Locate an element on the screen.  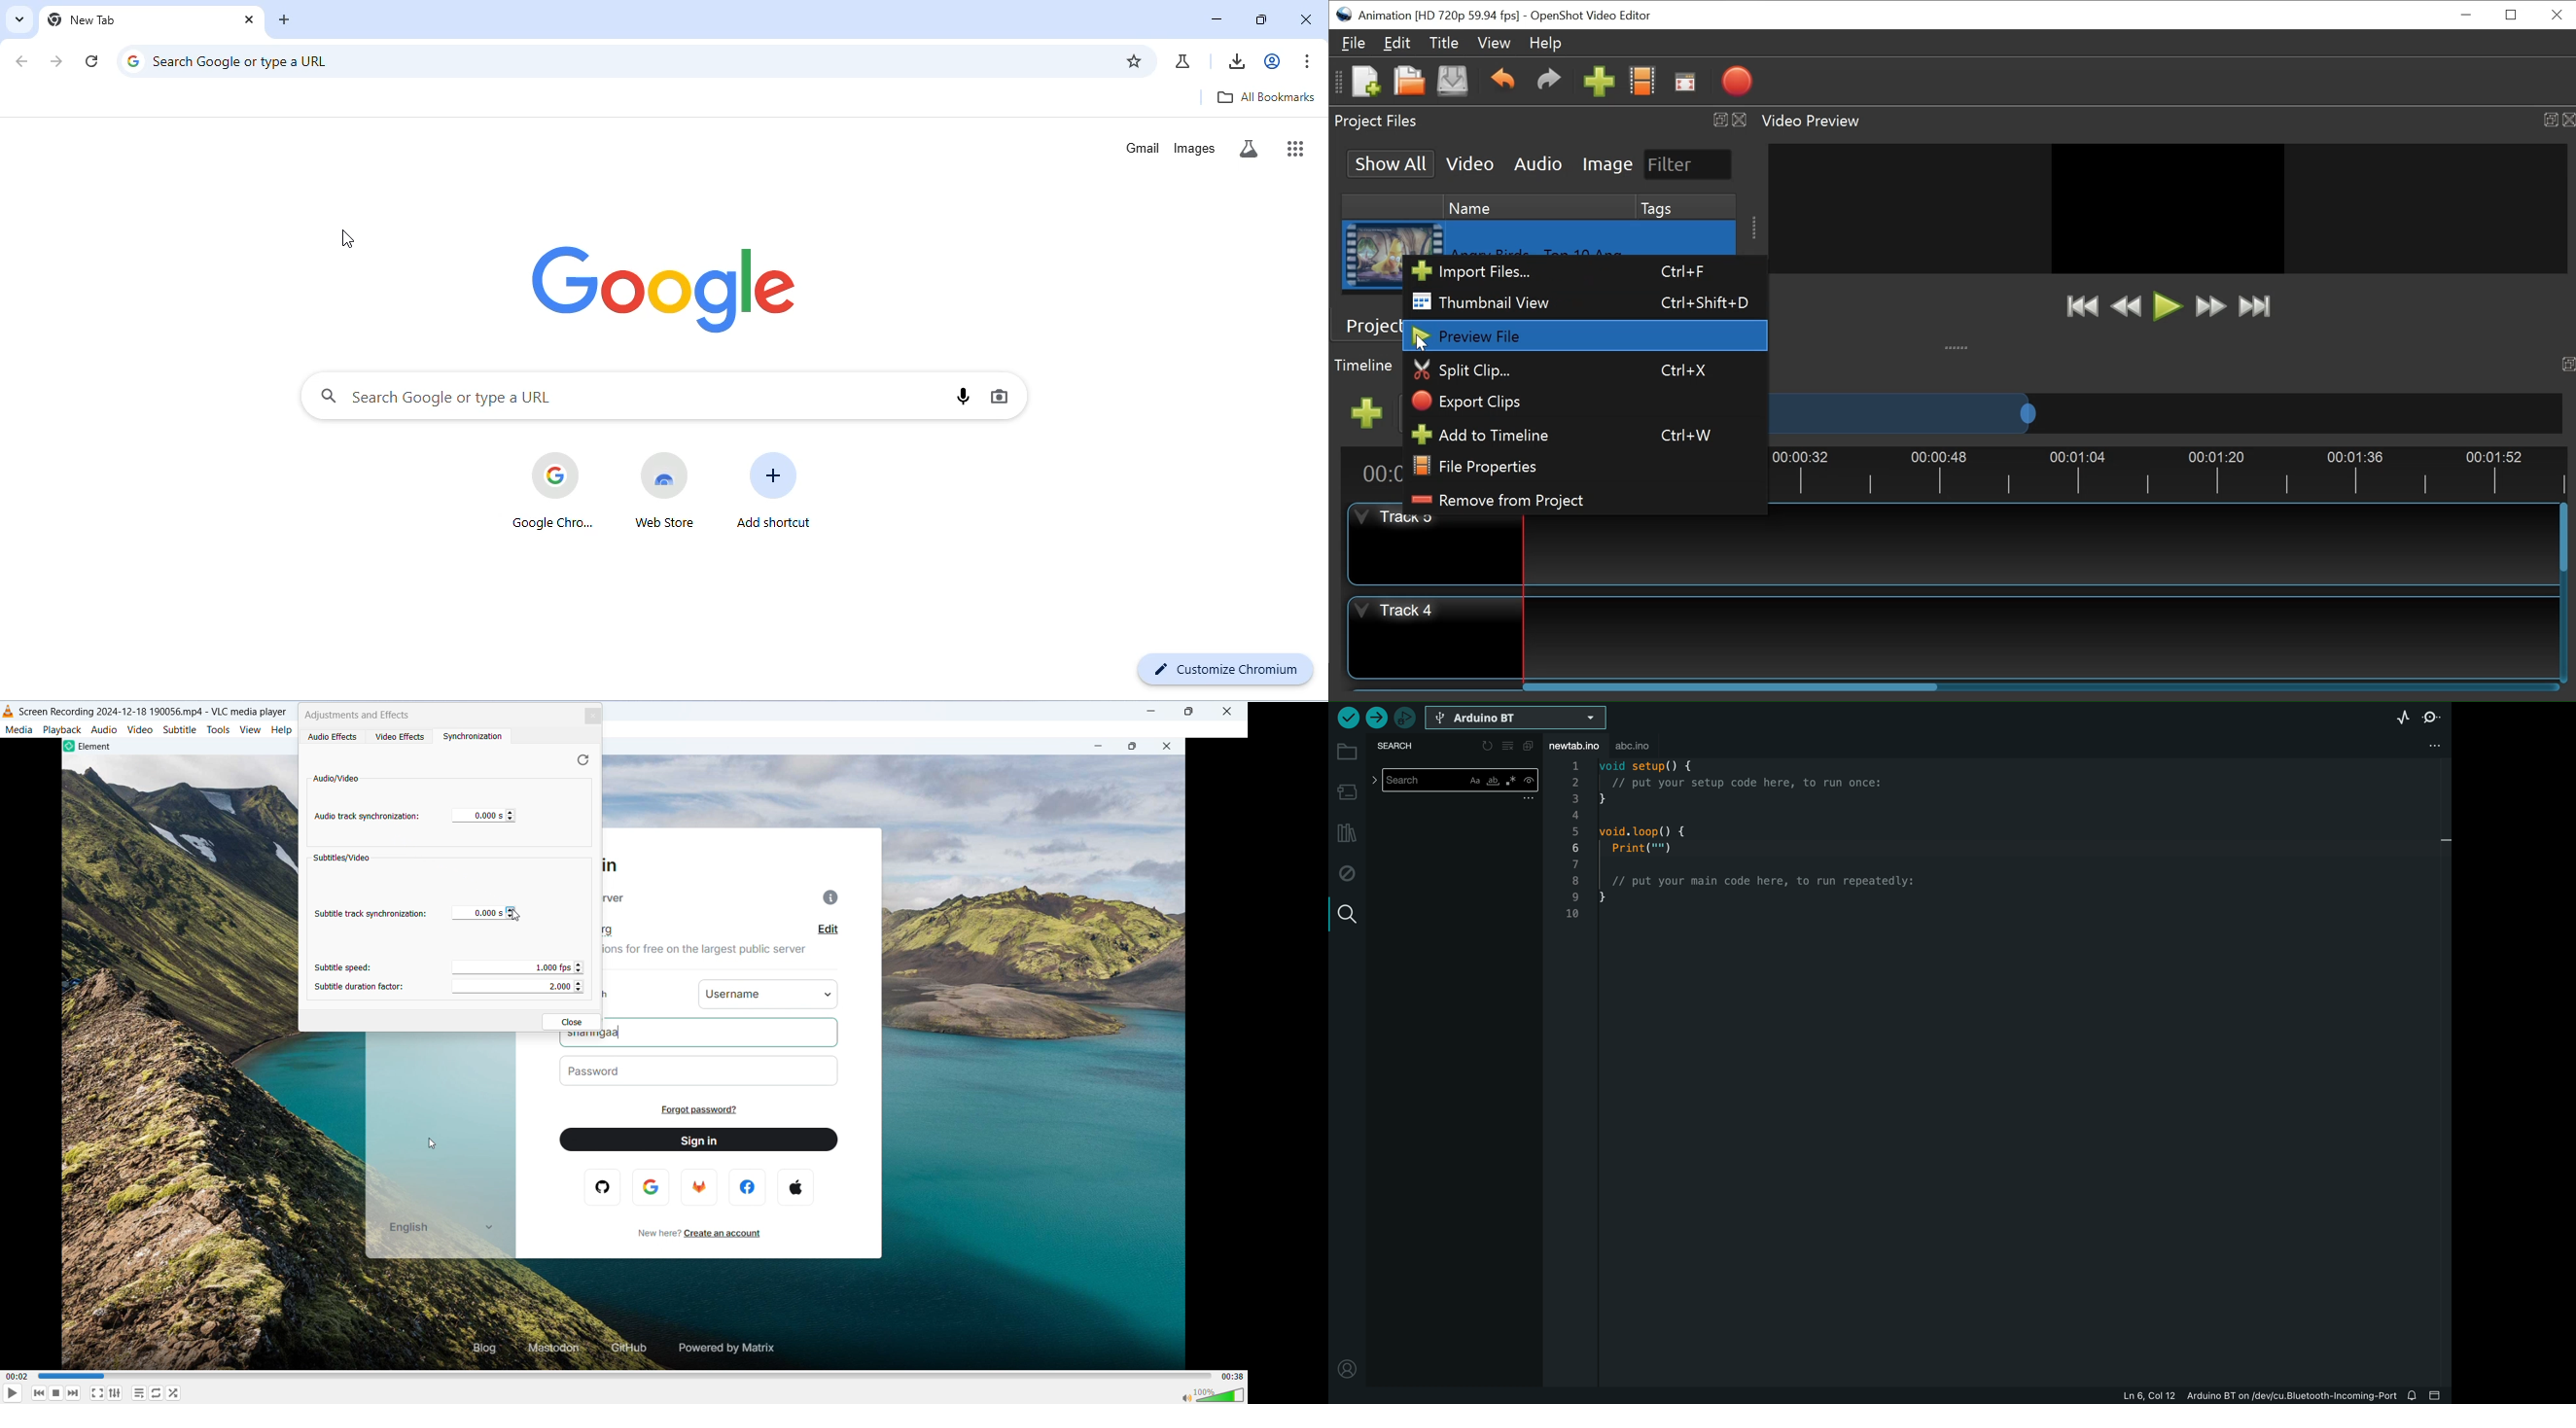
new here? is located at coordinates (657, 1232).